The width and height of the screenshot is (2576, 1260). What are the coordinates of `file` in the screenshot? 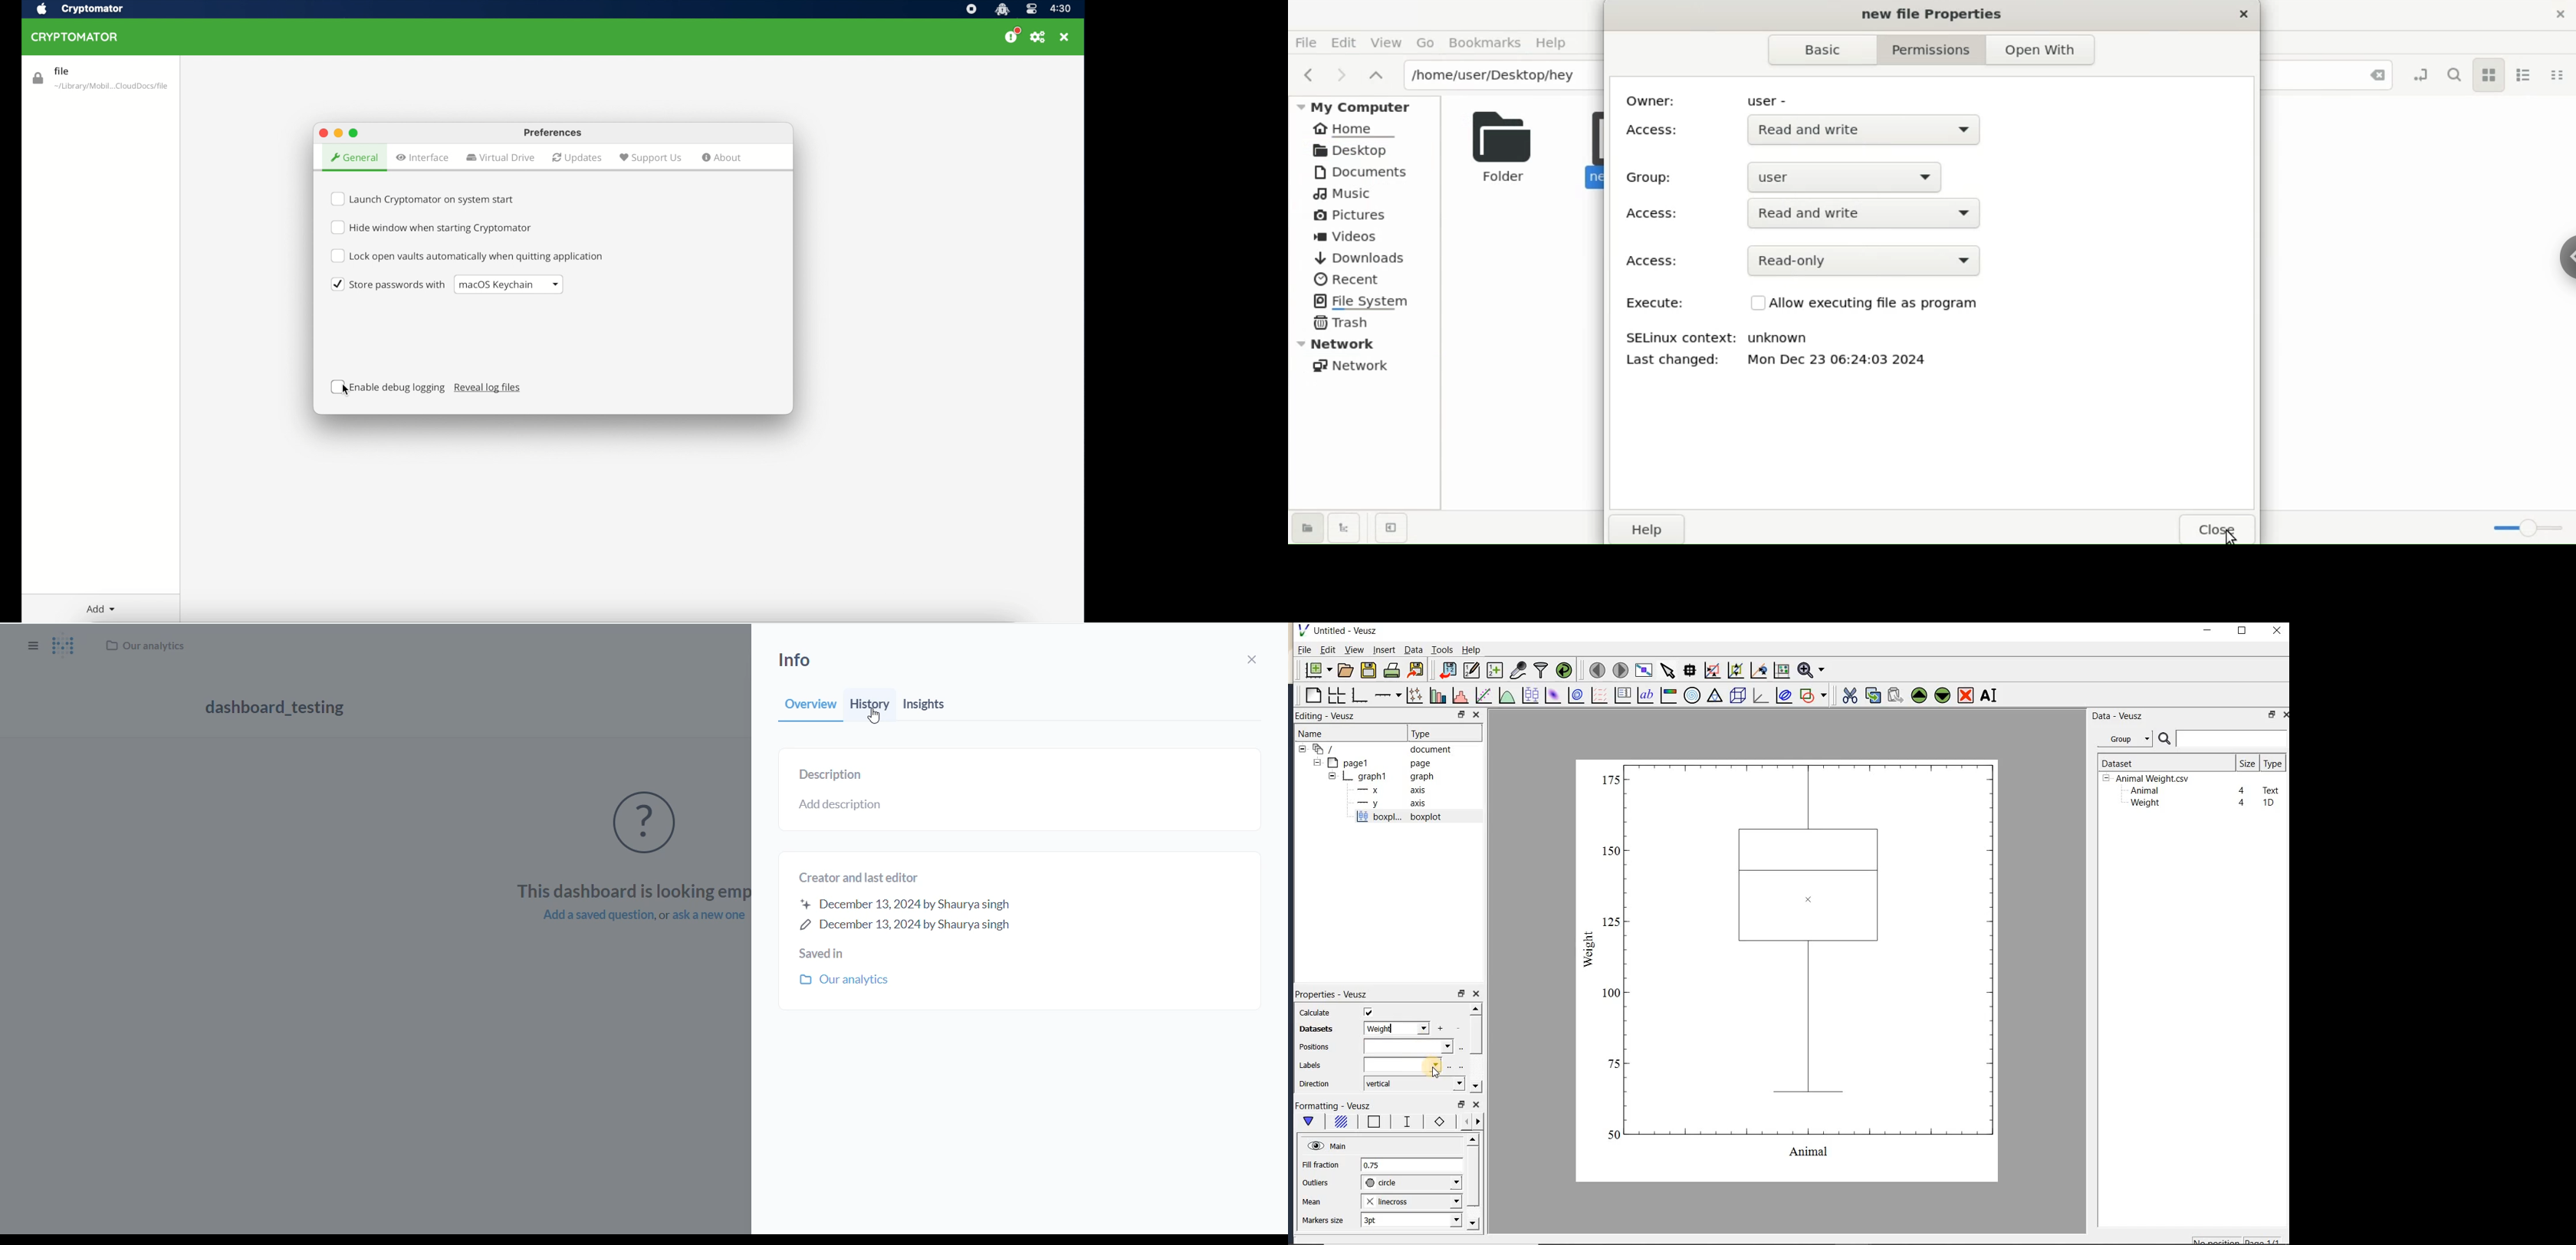 It's located at (101, 77).